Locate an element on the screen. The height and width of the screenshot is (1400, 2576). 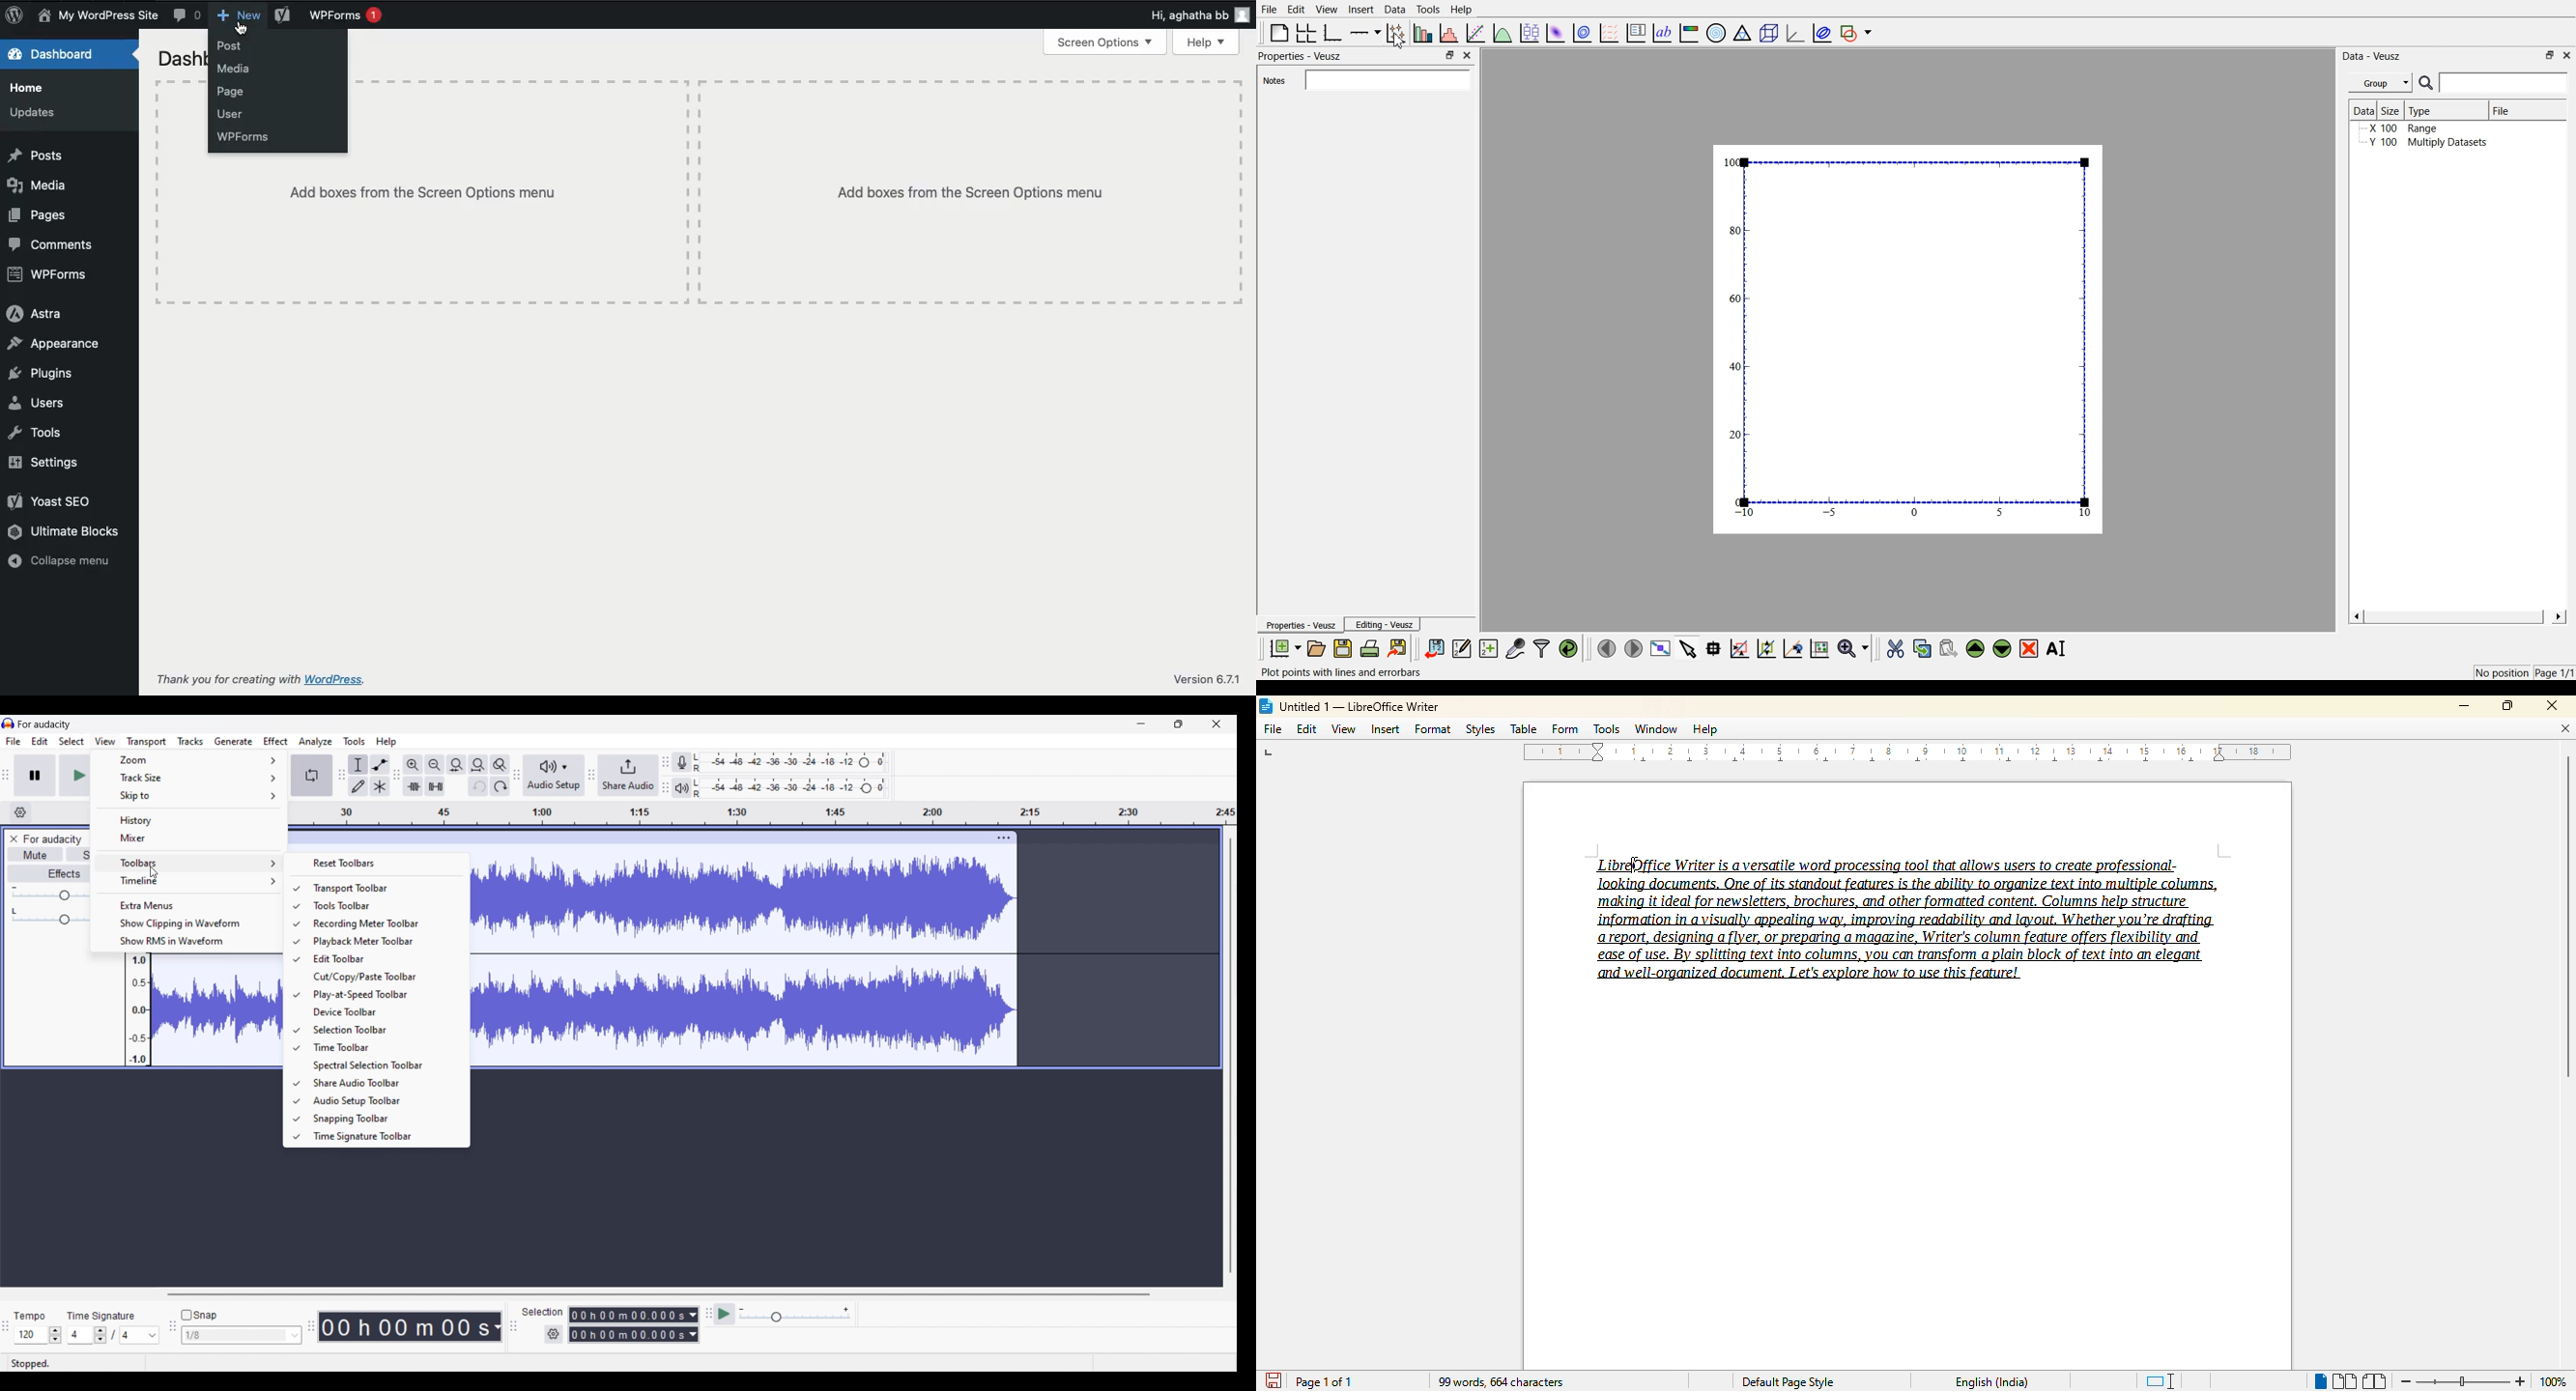
plot key is located at coordinates (1636, 33).